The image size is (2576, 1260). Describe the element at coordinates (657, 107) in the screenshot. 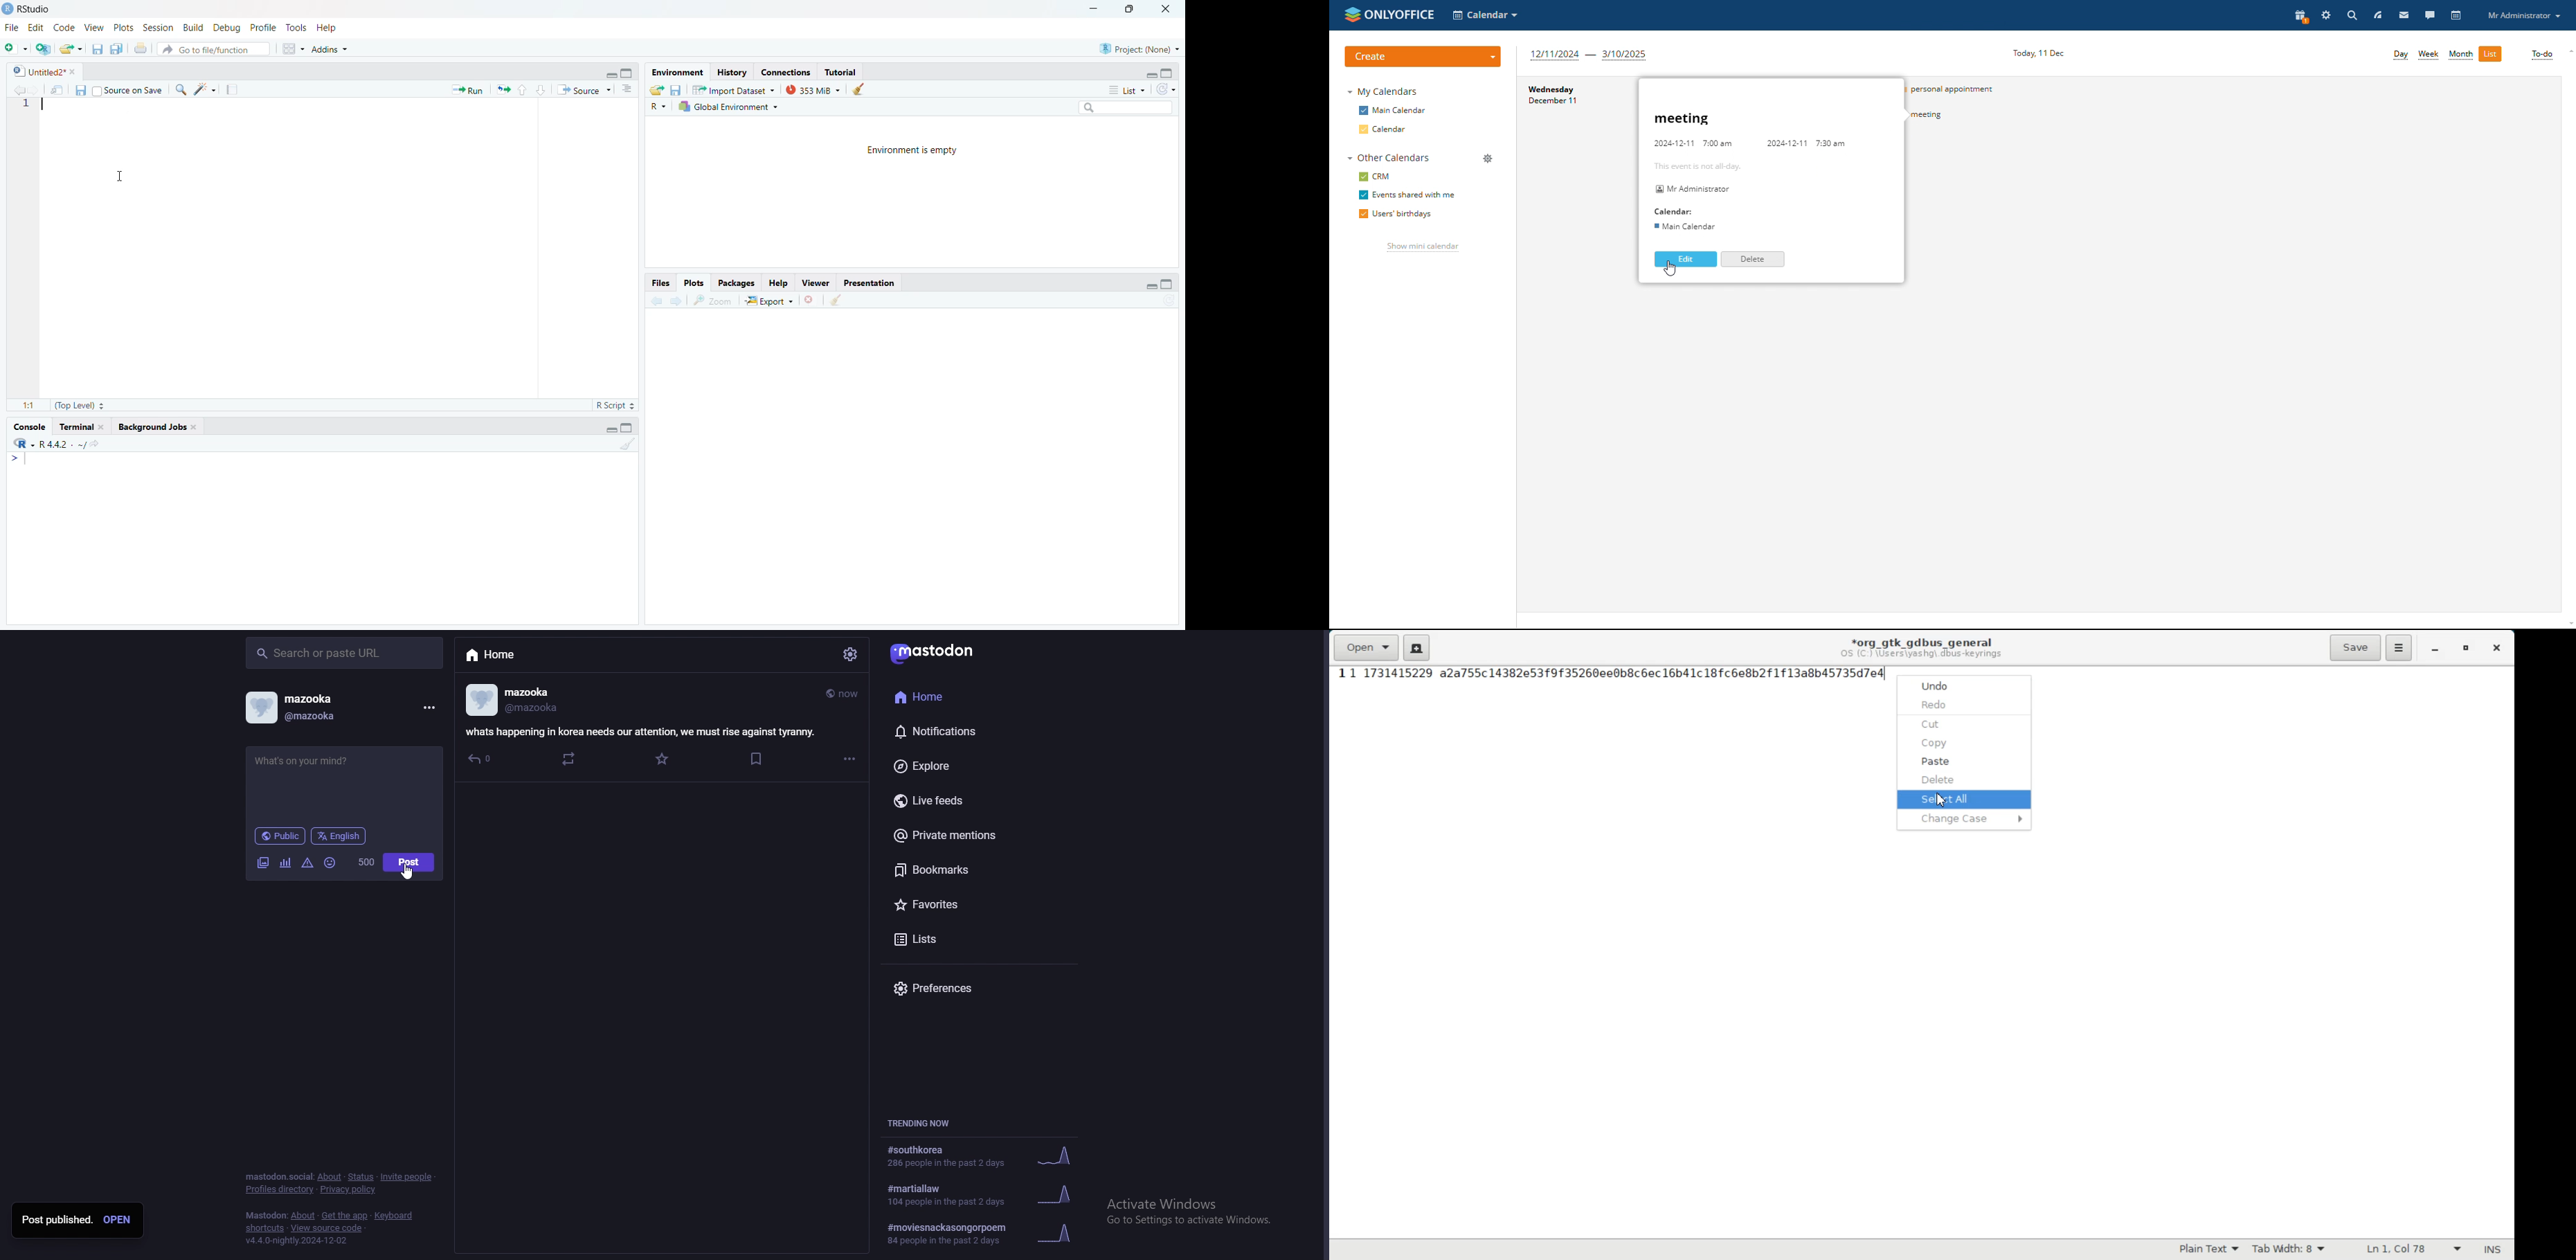

I see `R~` at that location.